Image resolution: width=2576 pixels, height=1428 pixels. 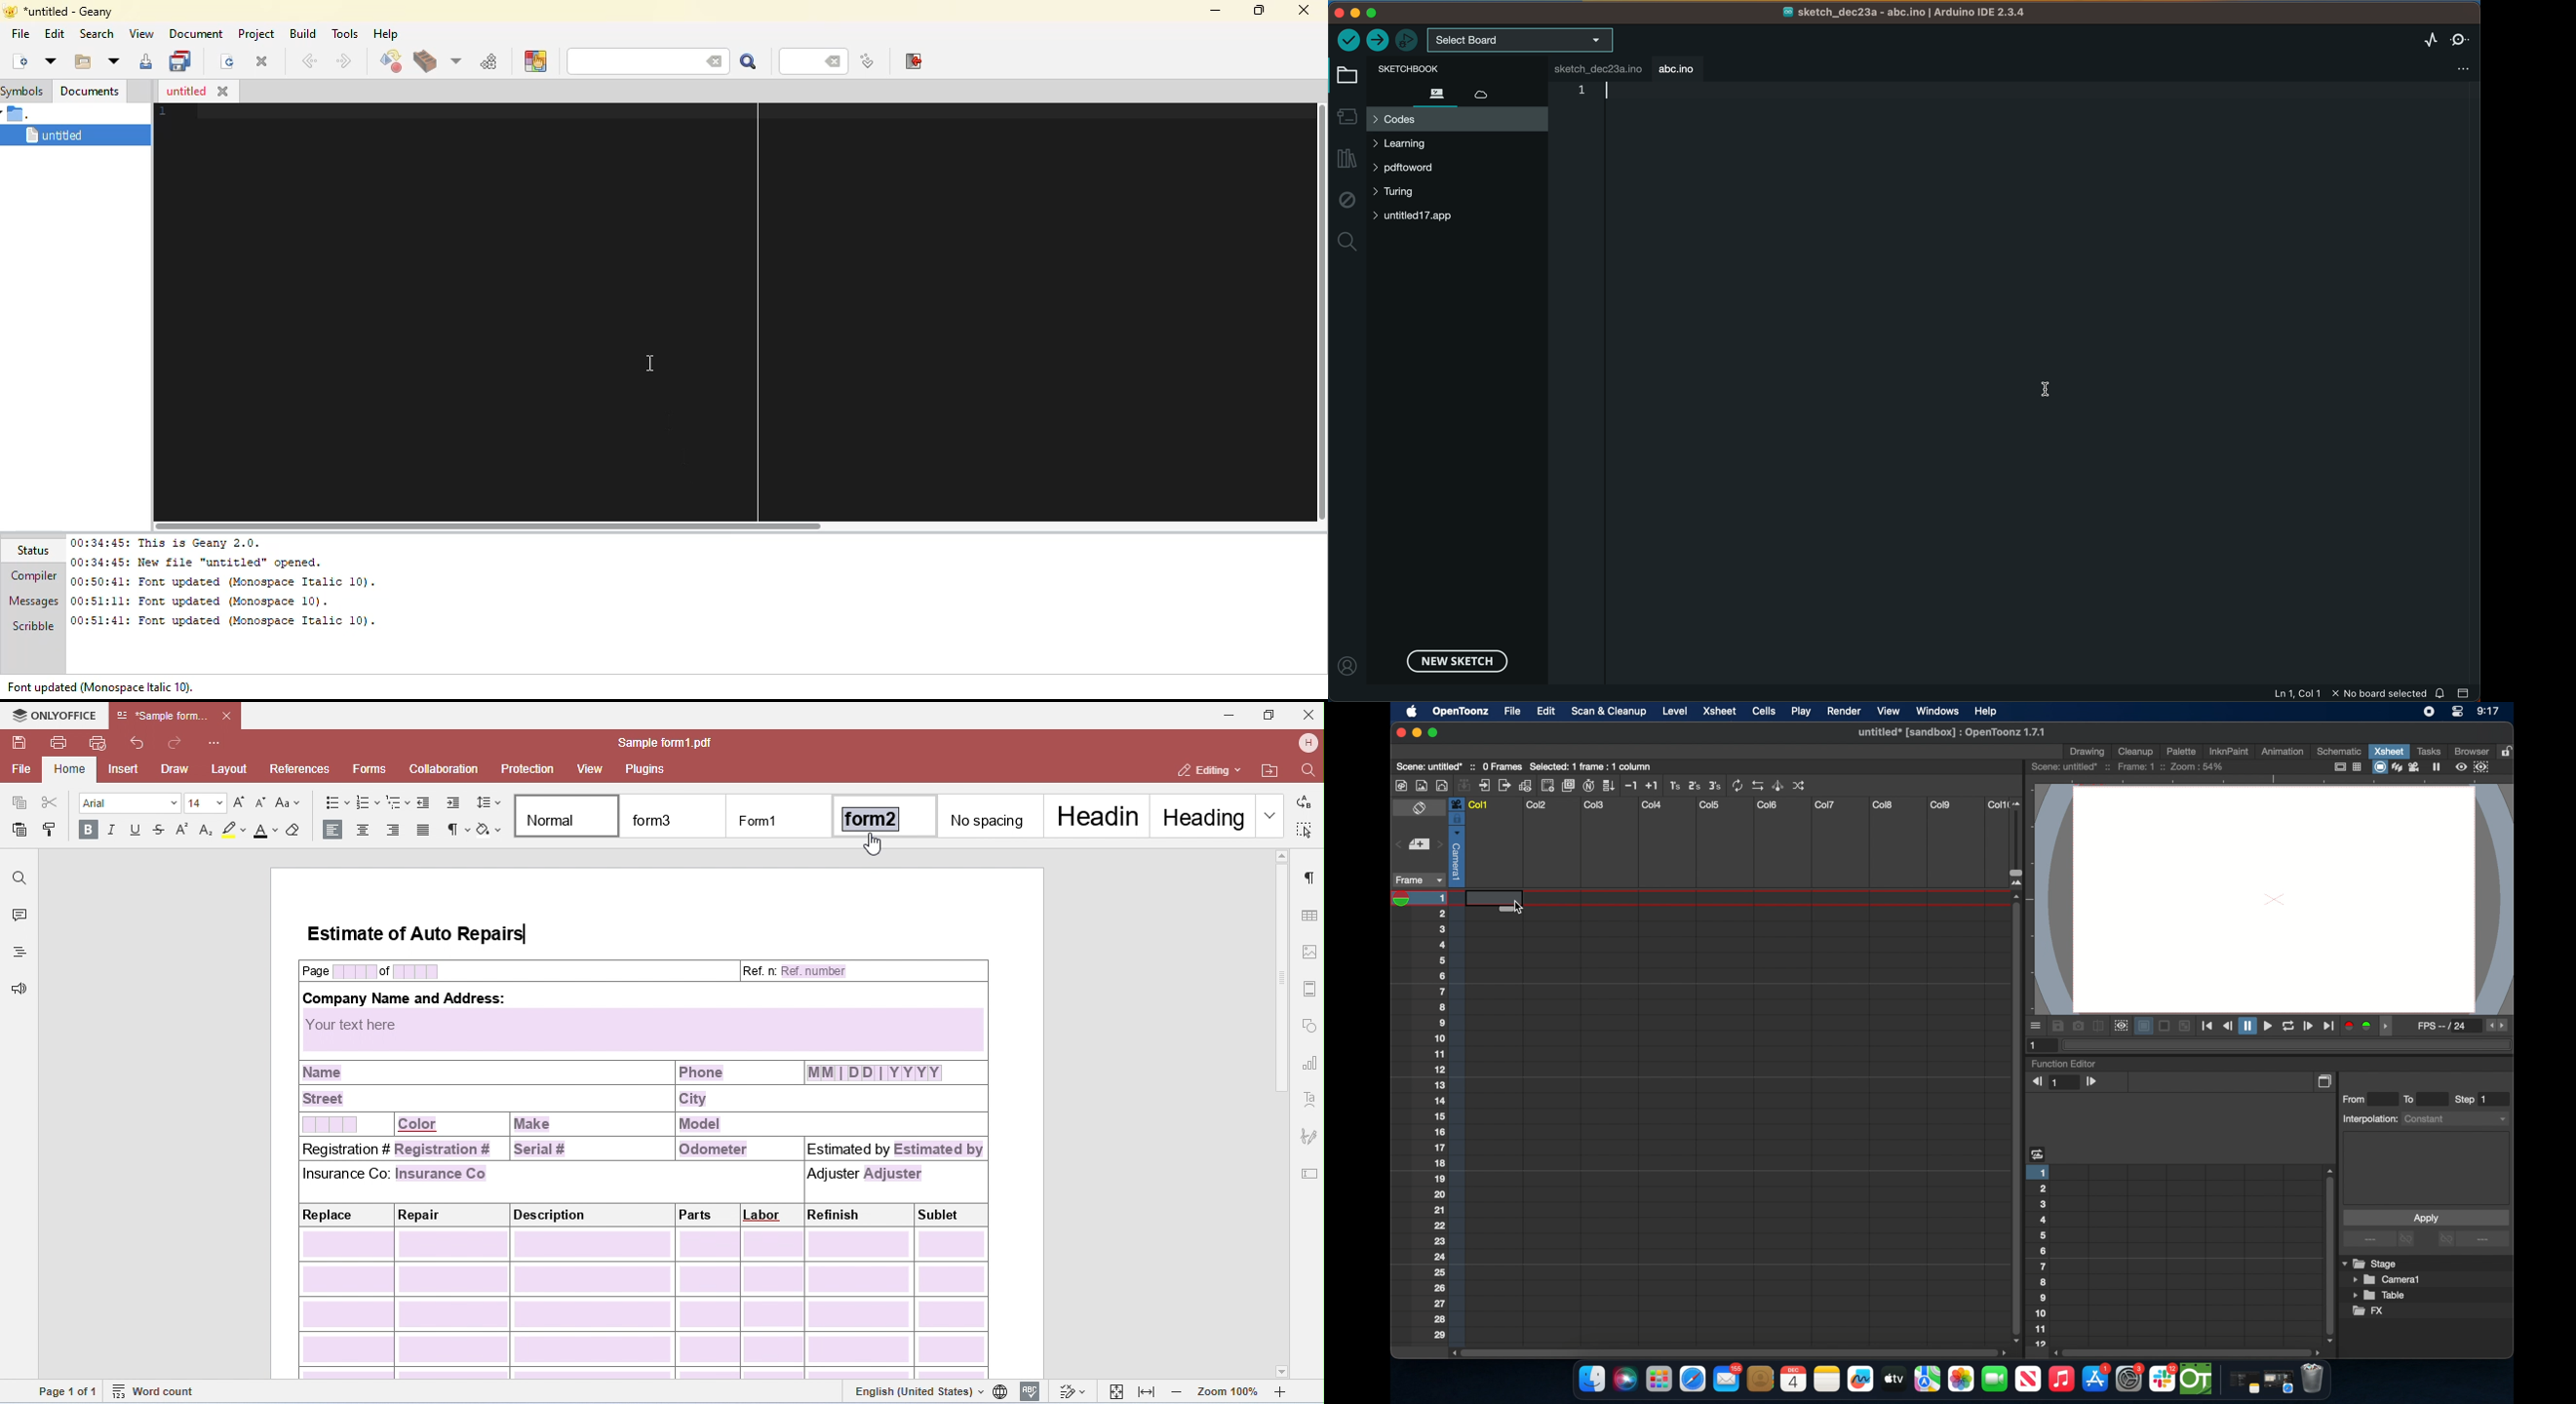 I want to click on cells, so click(x=1763, y=711).